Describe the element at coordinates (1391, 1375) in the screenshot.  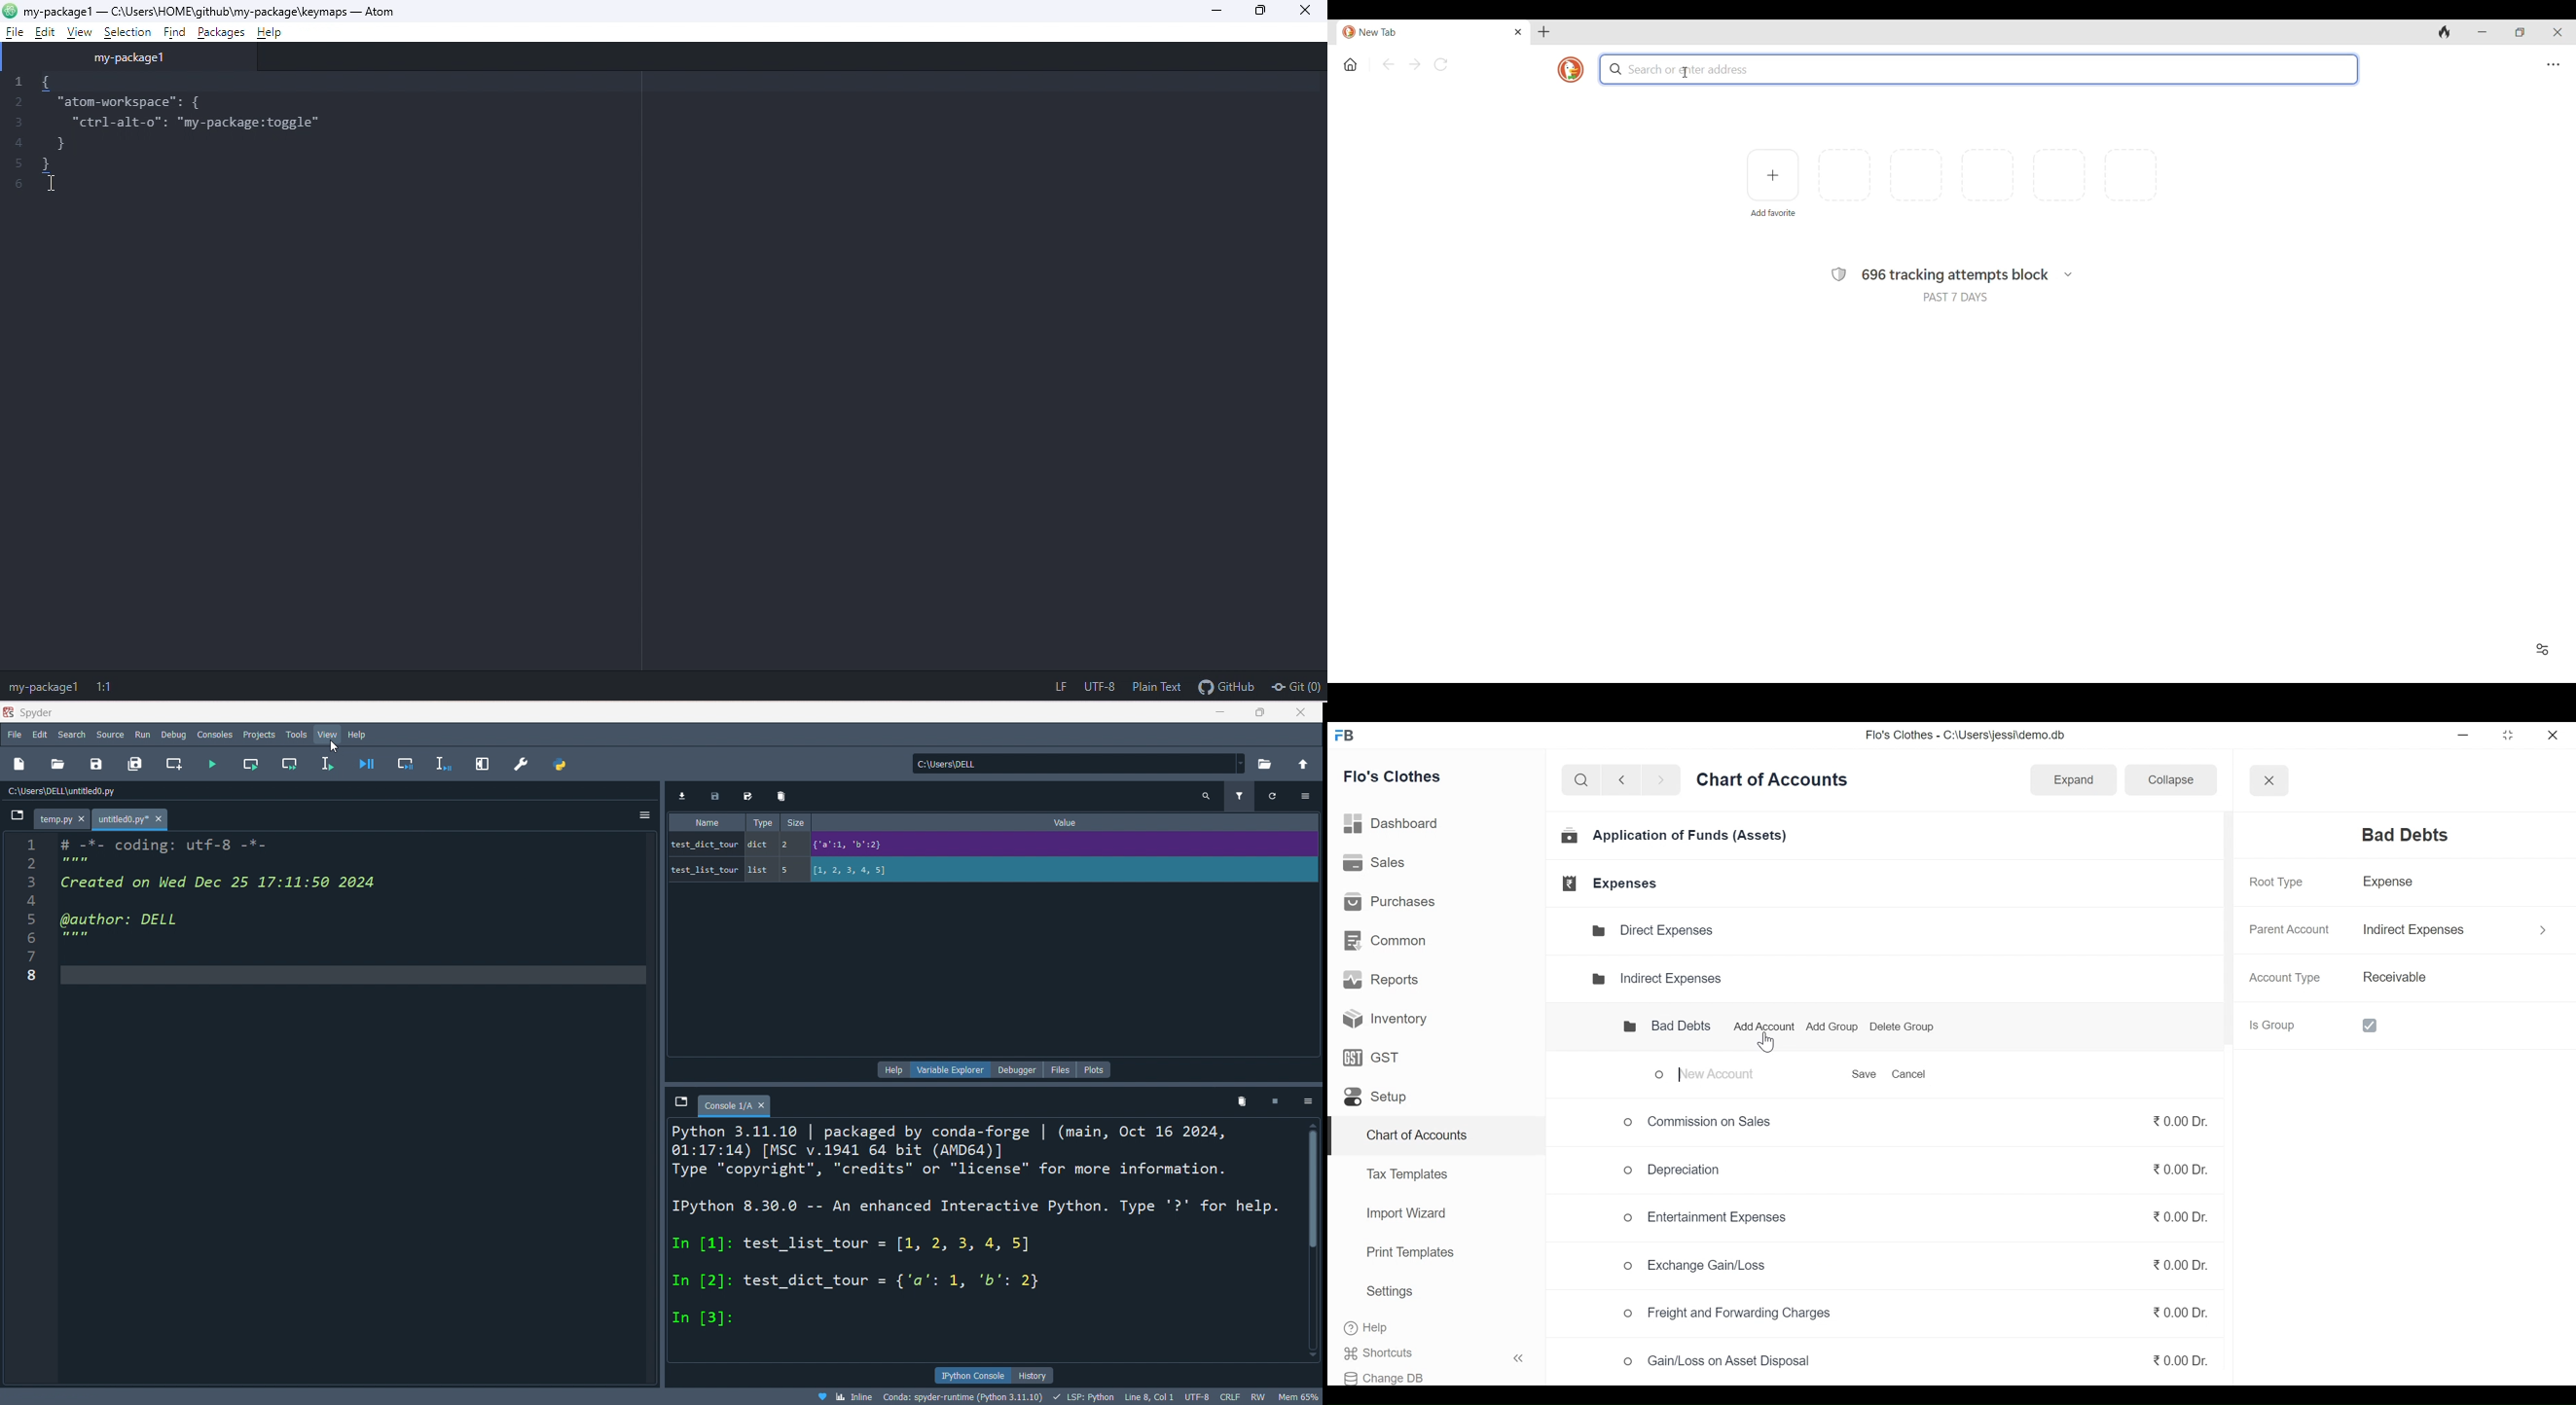
I see `Change DB` at that location.